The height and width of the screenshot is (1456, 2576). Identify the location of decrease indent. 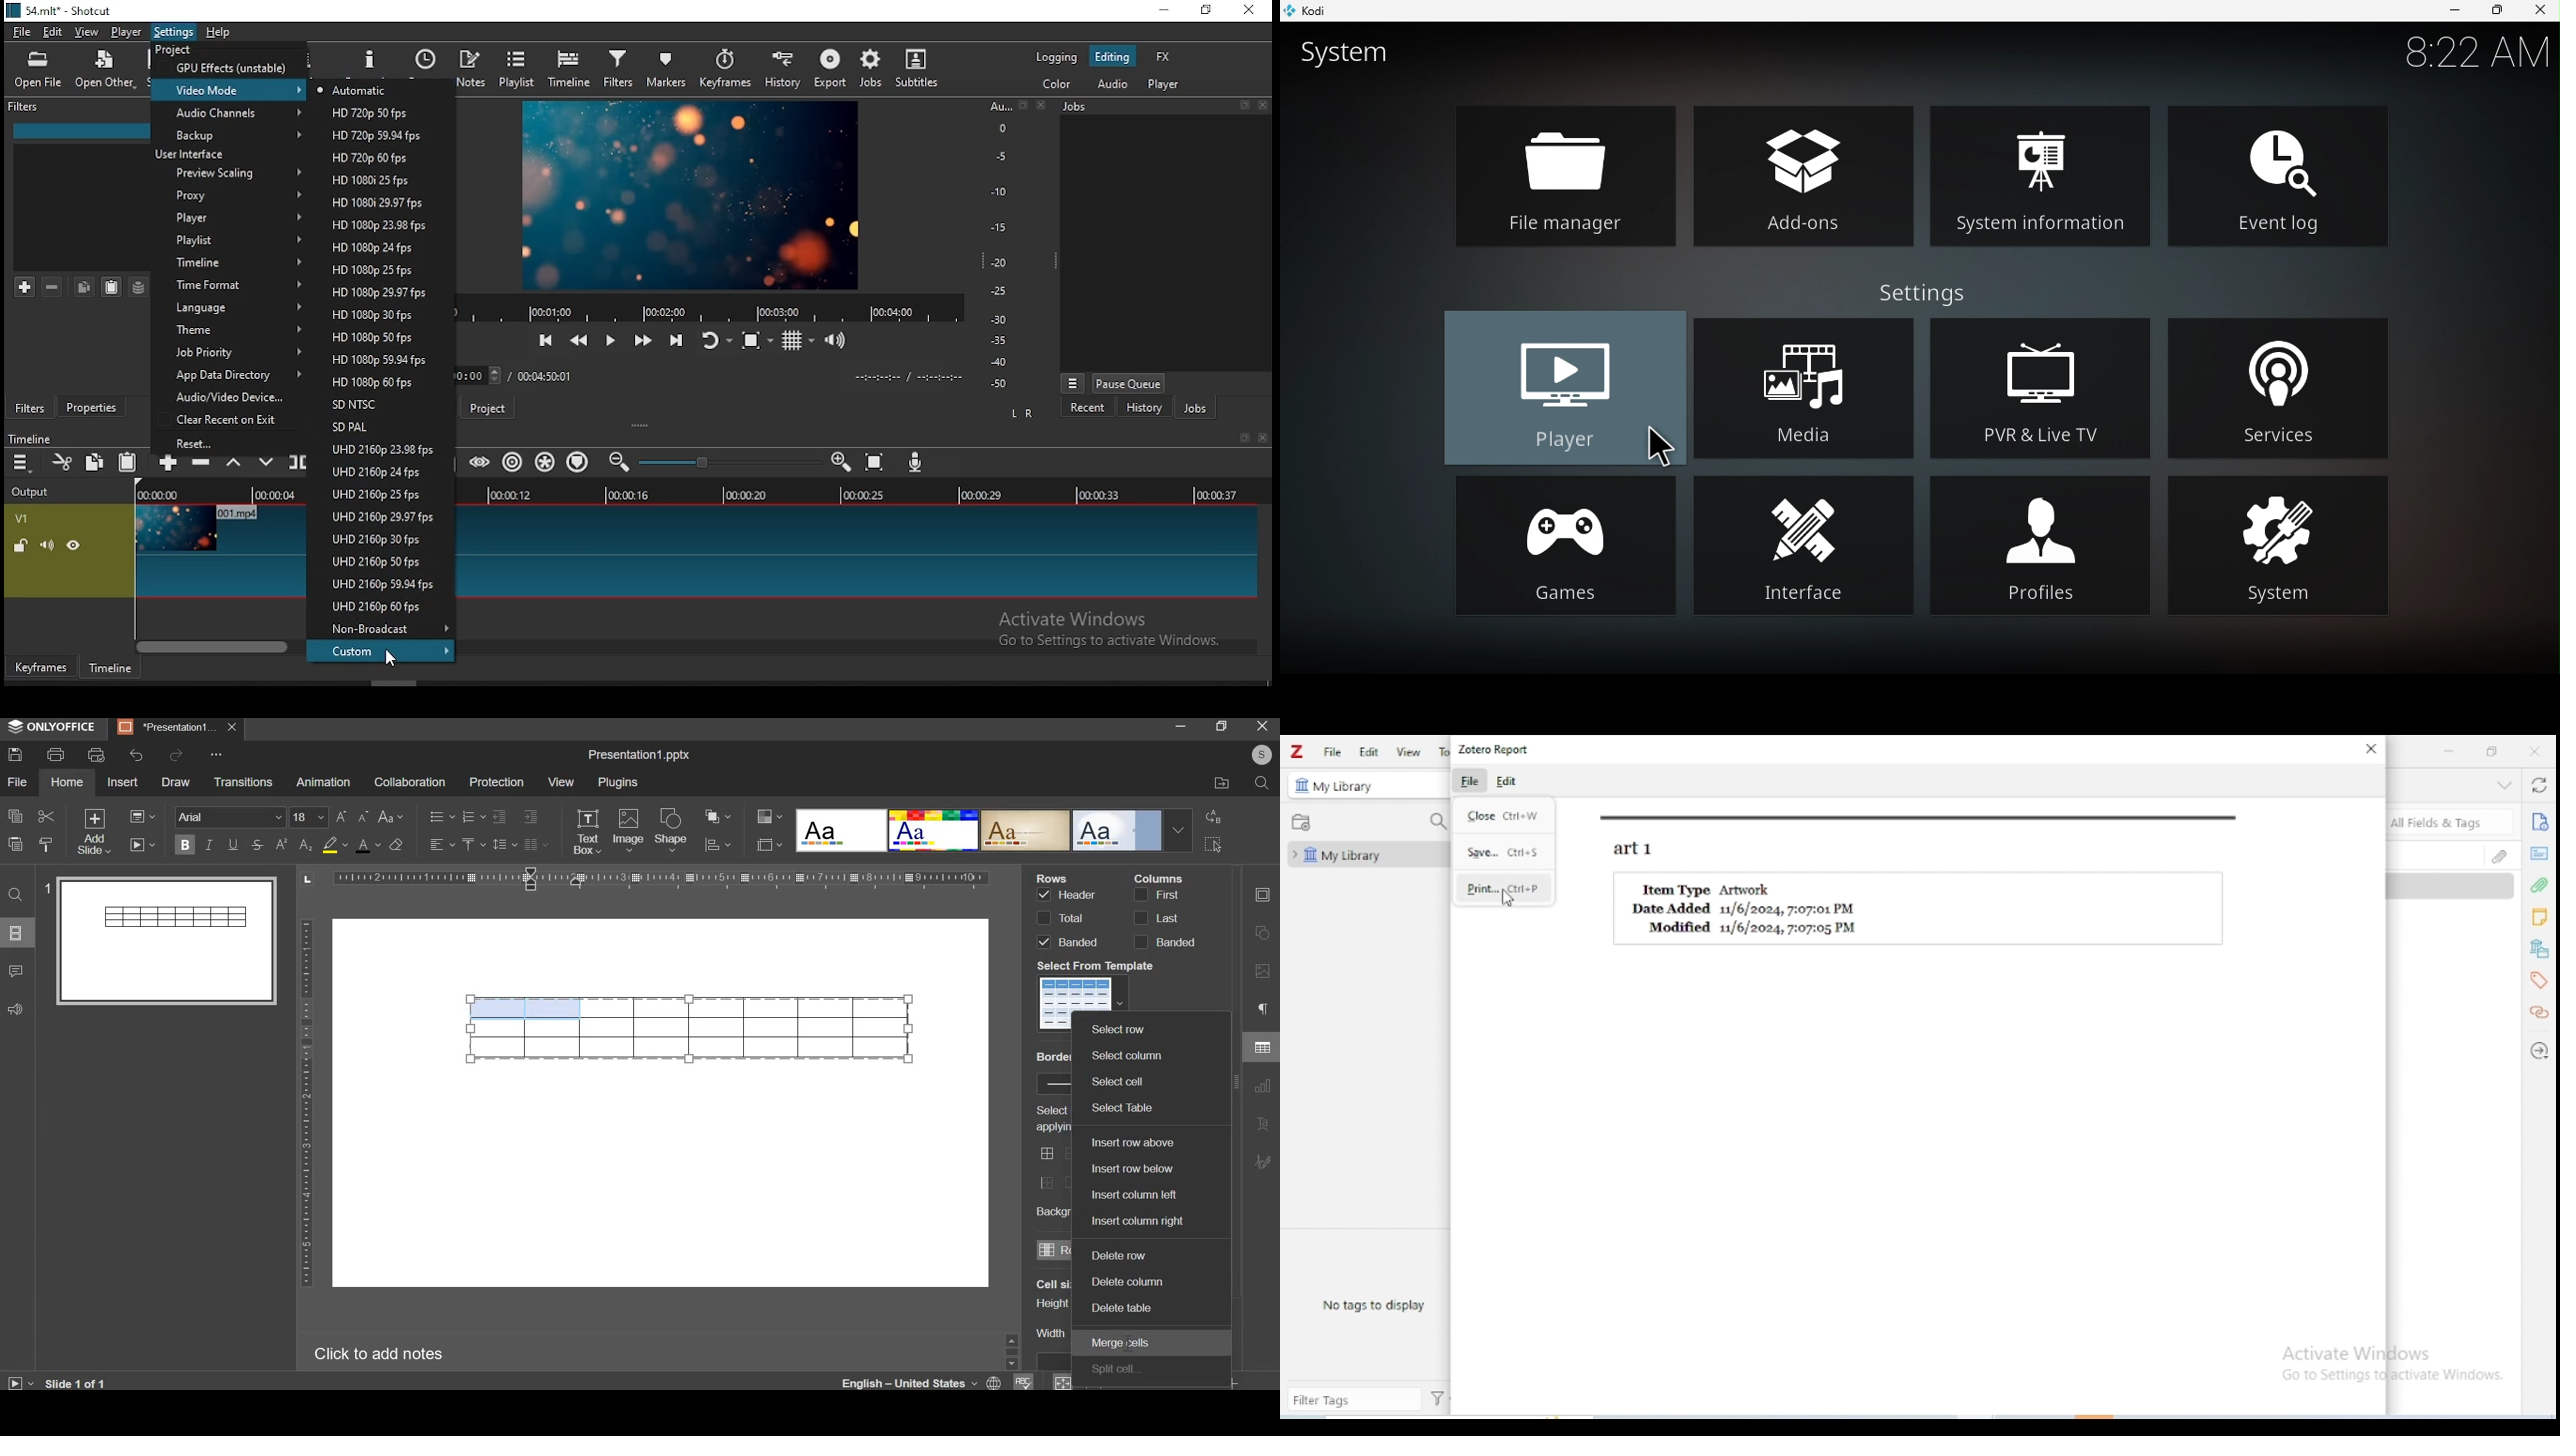
(499, 817).